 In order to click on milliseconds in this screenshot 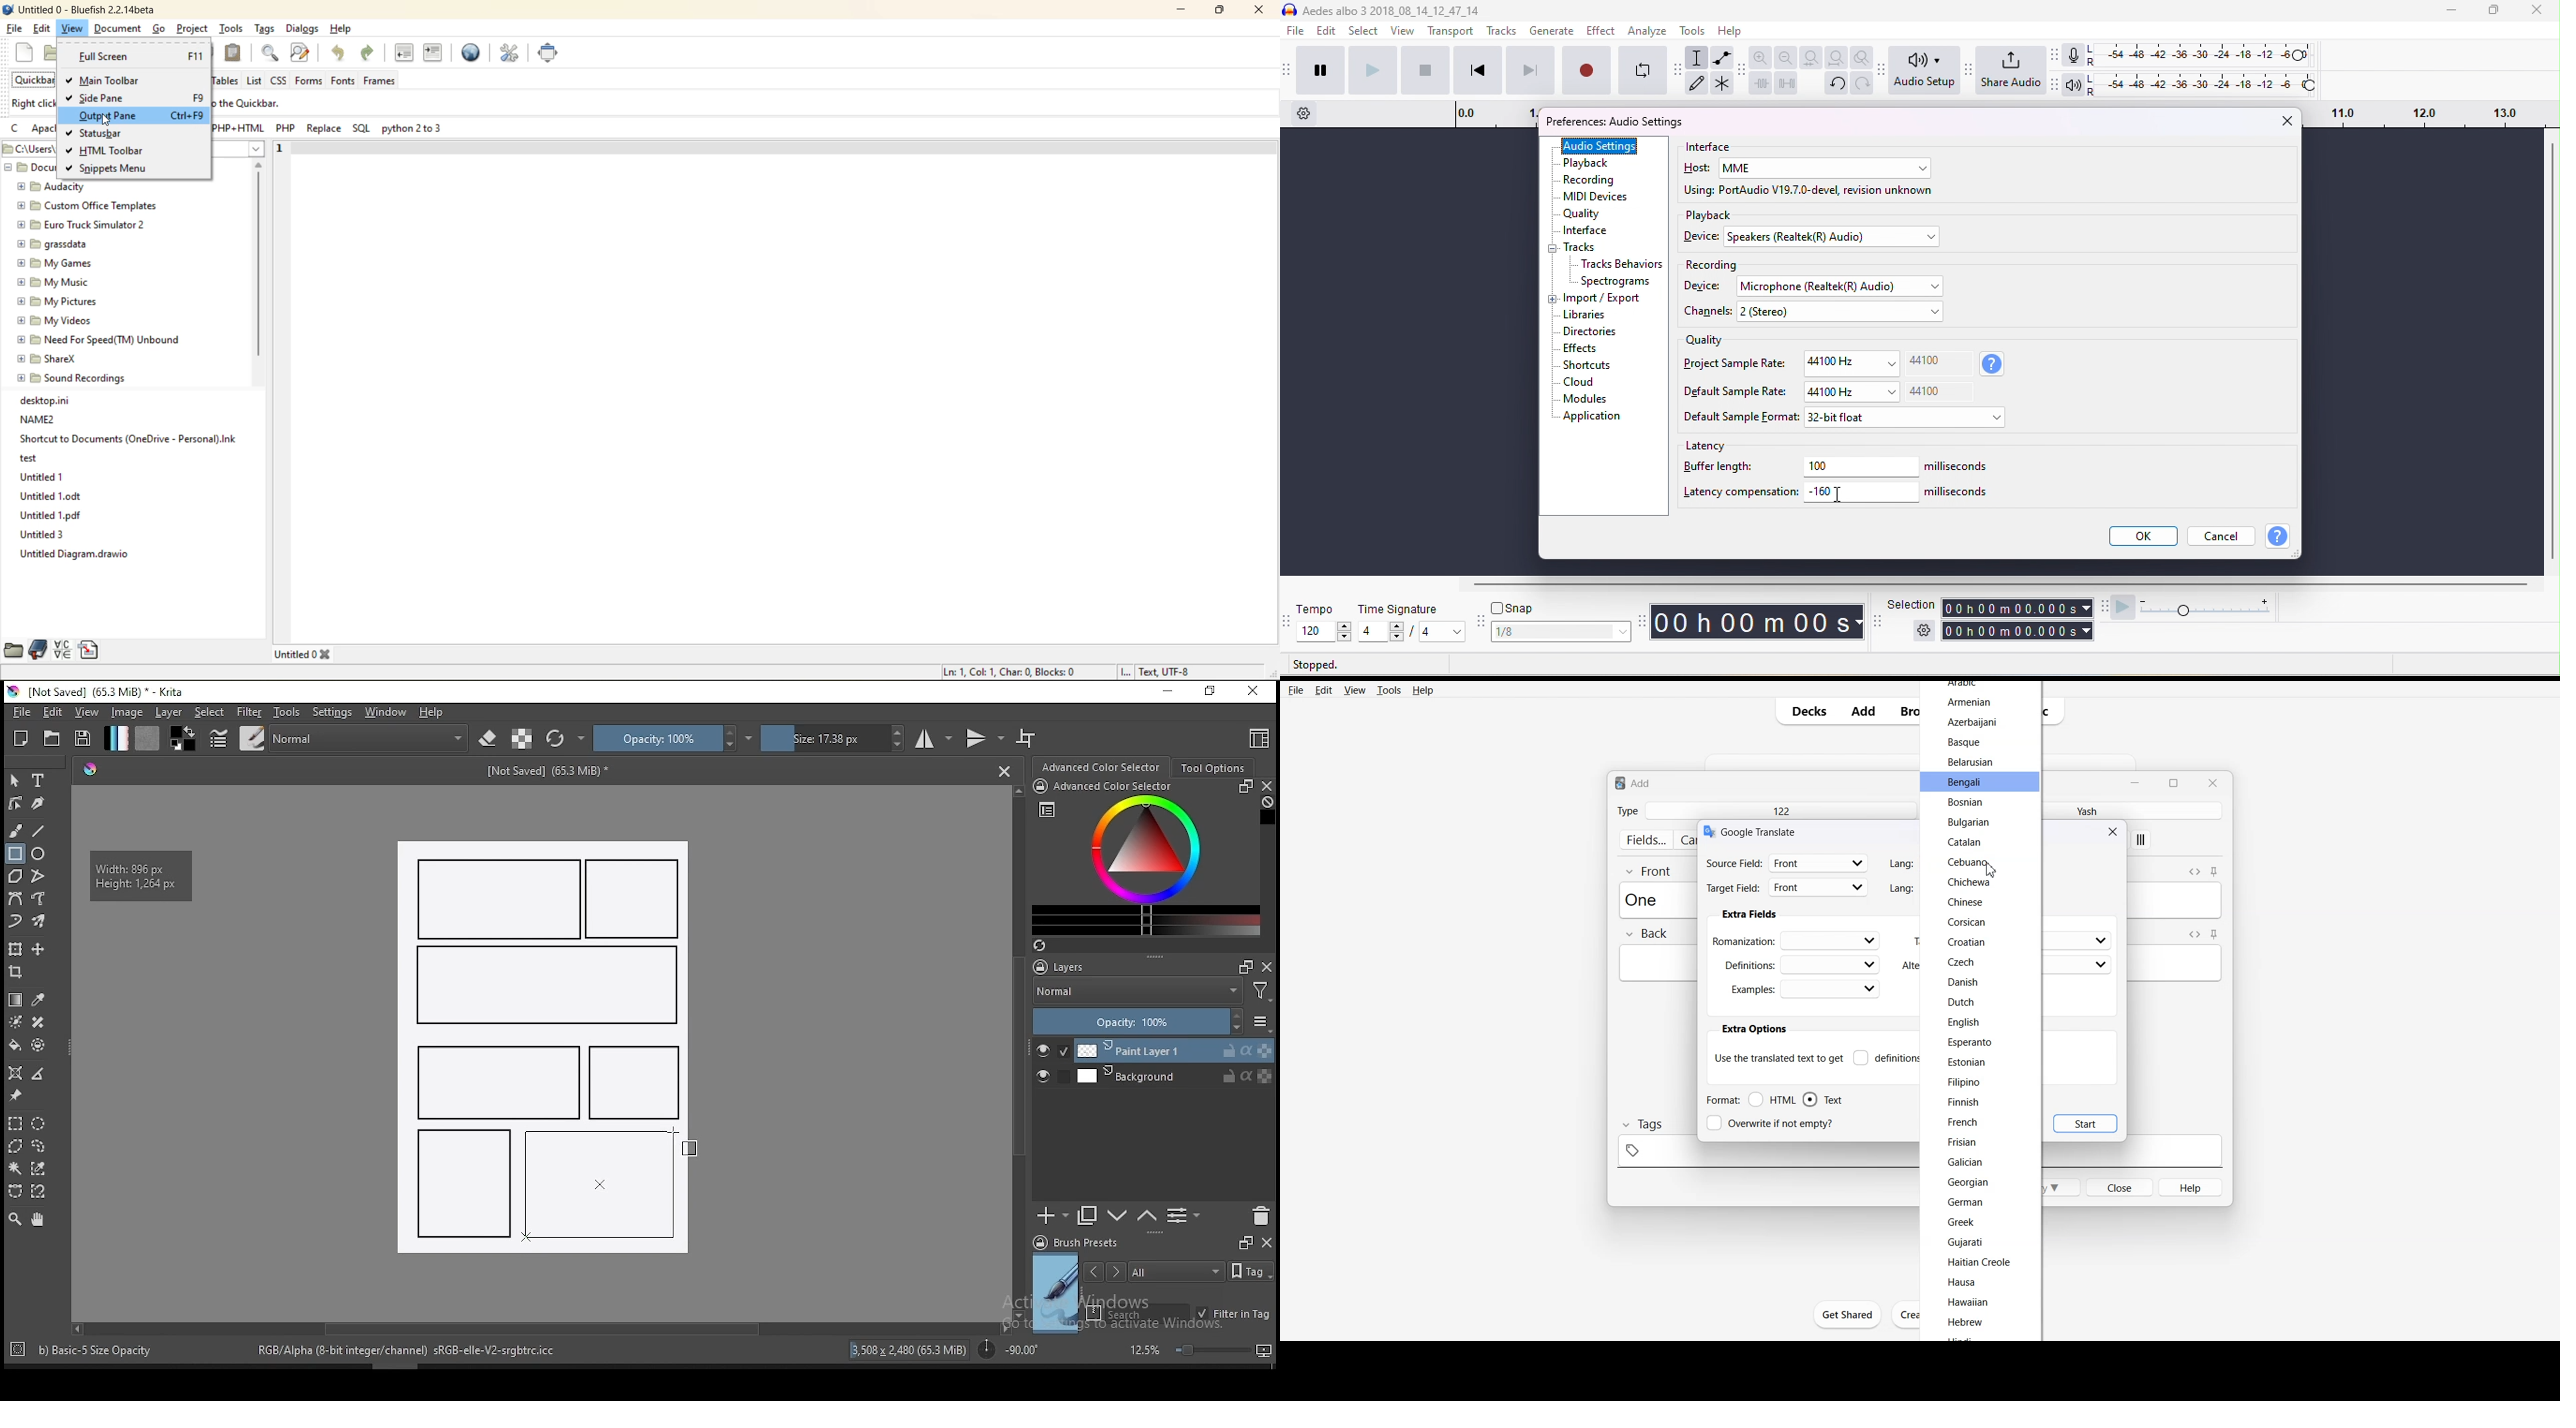, I will do `click(1958, 491)`.